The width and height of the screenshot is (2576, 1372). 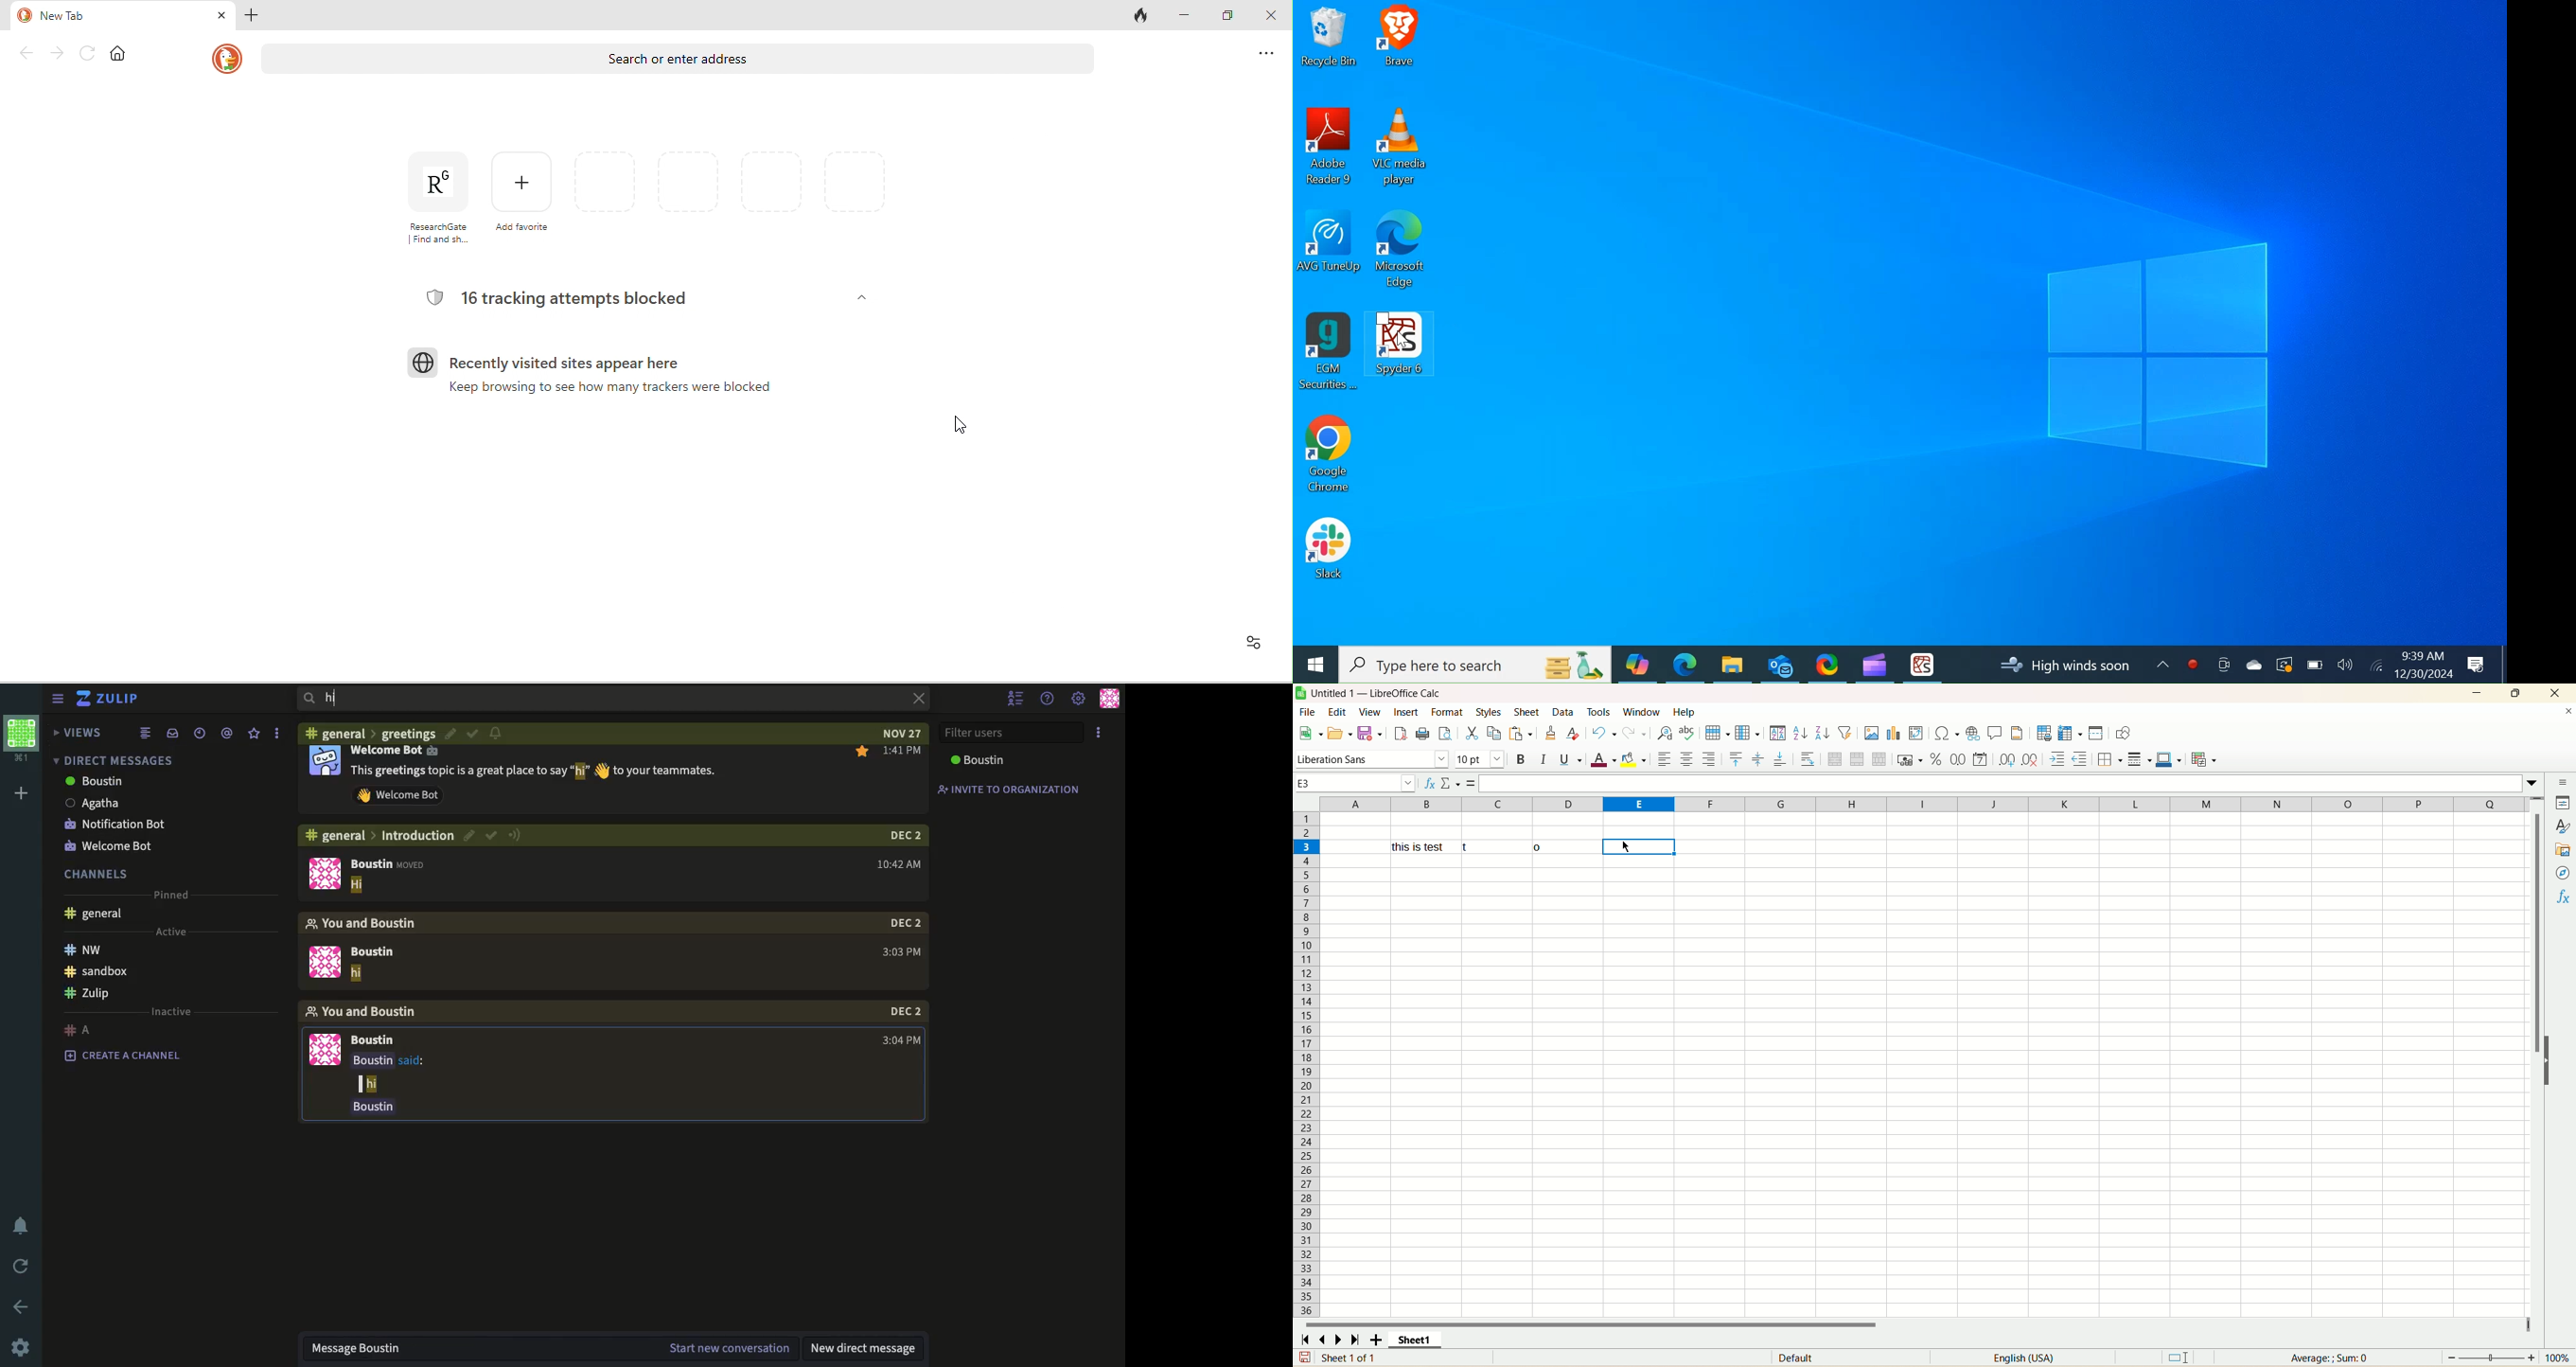 I want to click on zulip, so click(x=109, y=698).